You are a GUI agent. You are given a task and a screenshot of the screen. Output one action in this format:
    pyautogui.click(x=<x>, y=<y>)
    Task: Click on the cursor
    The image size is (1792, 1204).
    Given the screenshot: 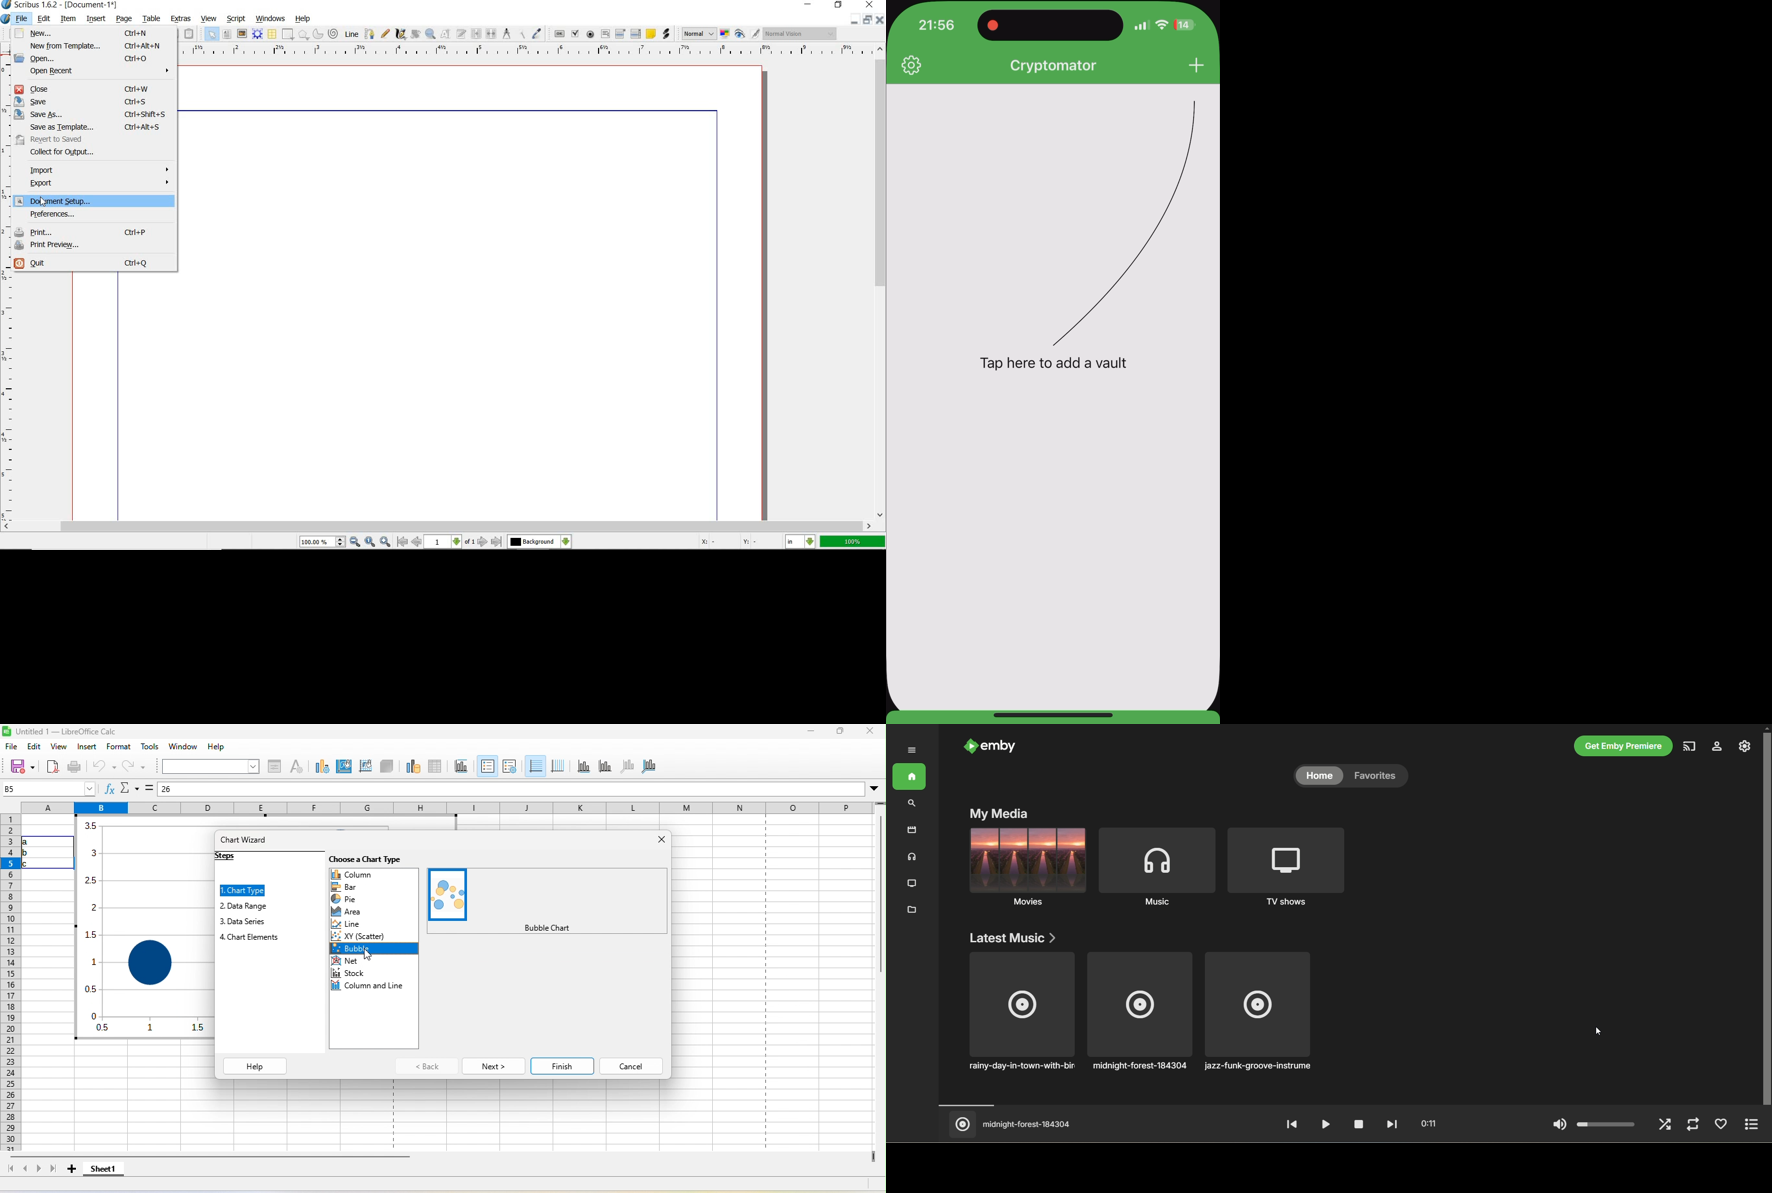 What is the action you would take?
    pyautogui.click(x=46, y=203)
    